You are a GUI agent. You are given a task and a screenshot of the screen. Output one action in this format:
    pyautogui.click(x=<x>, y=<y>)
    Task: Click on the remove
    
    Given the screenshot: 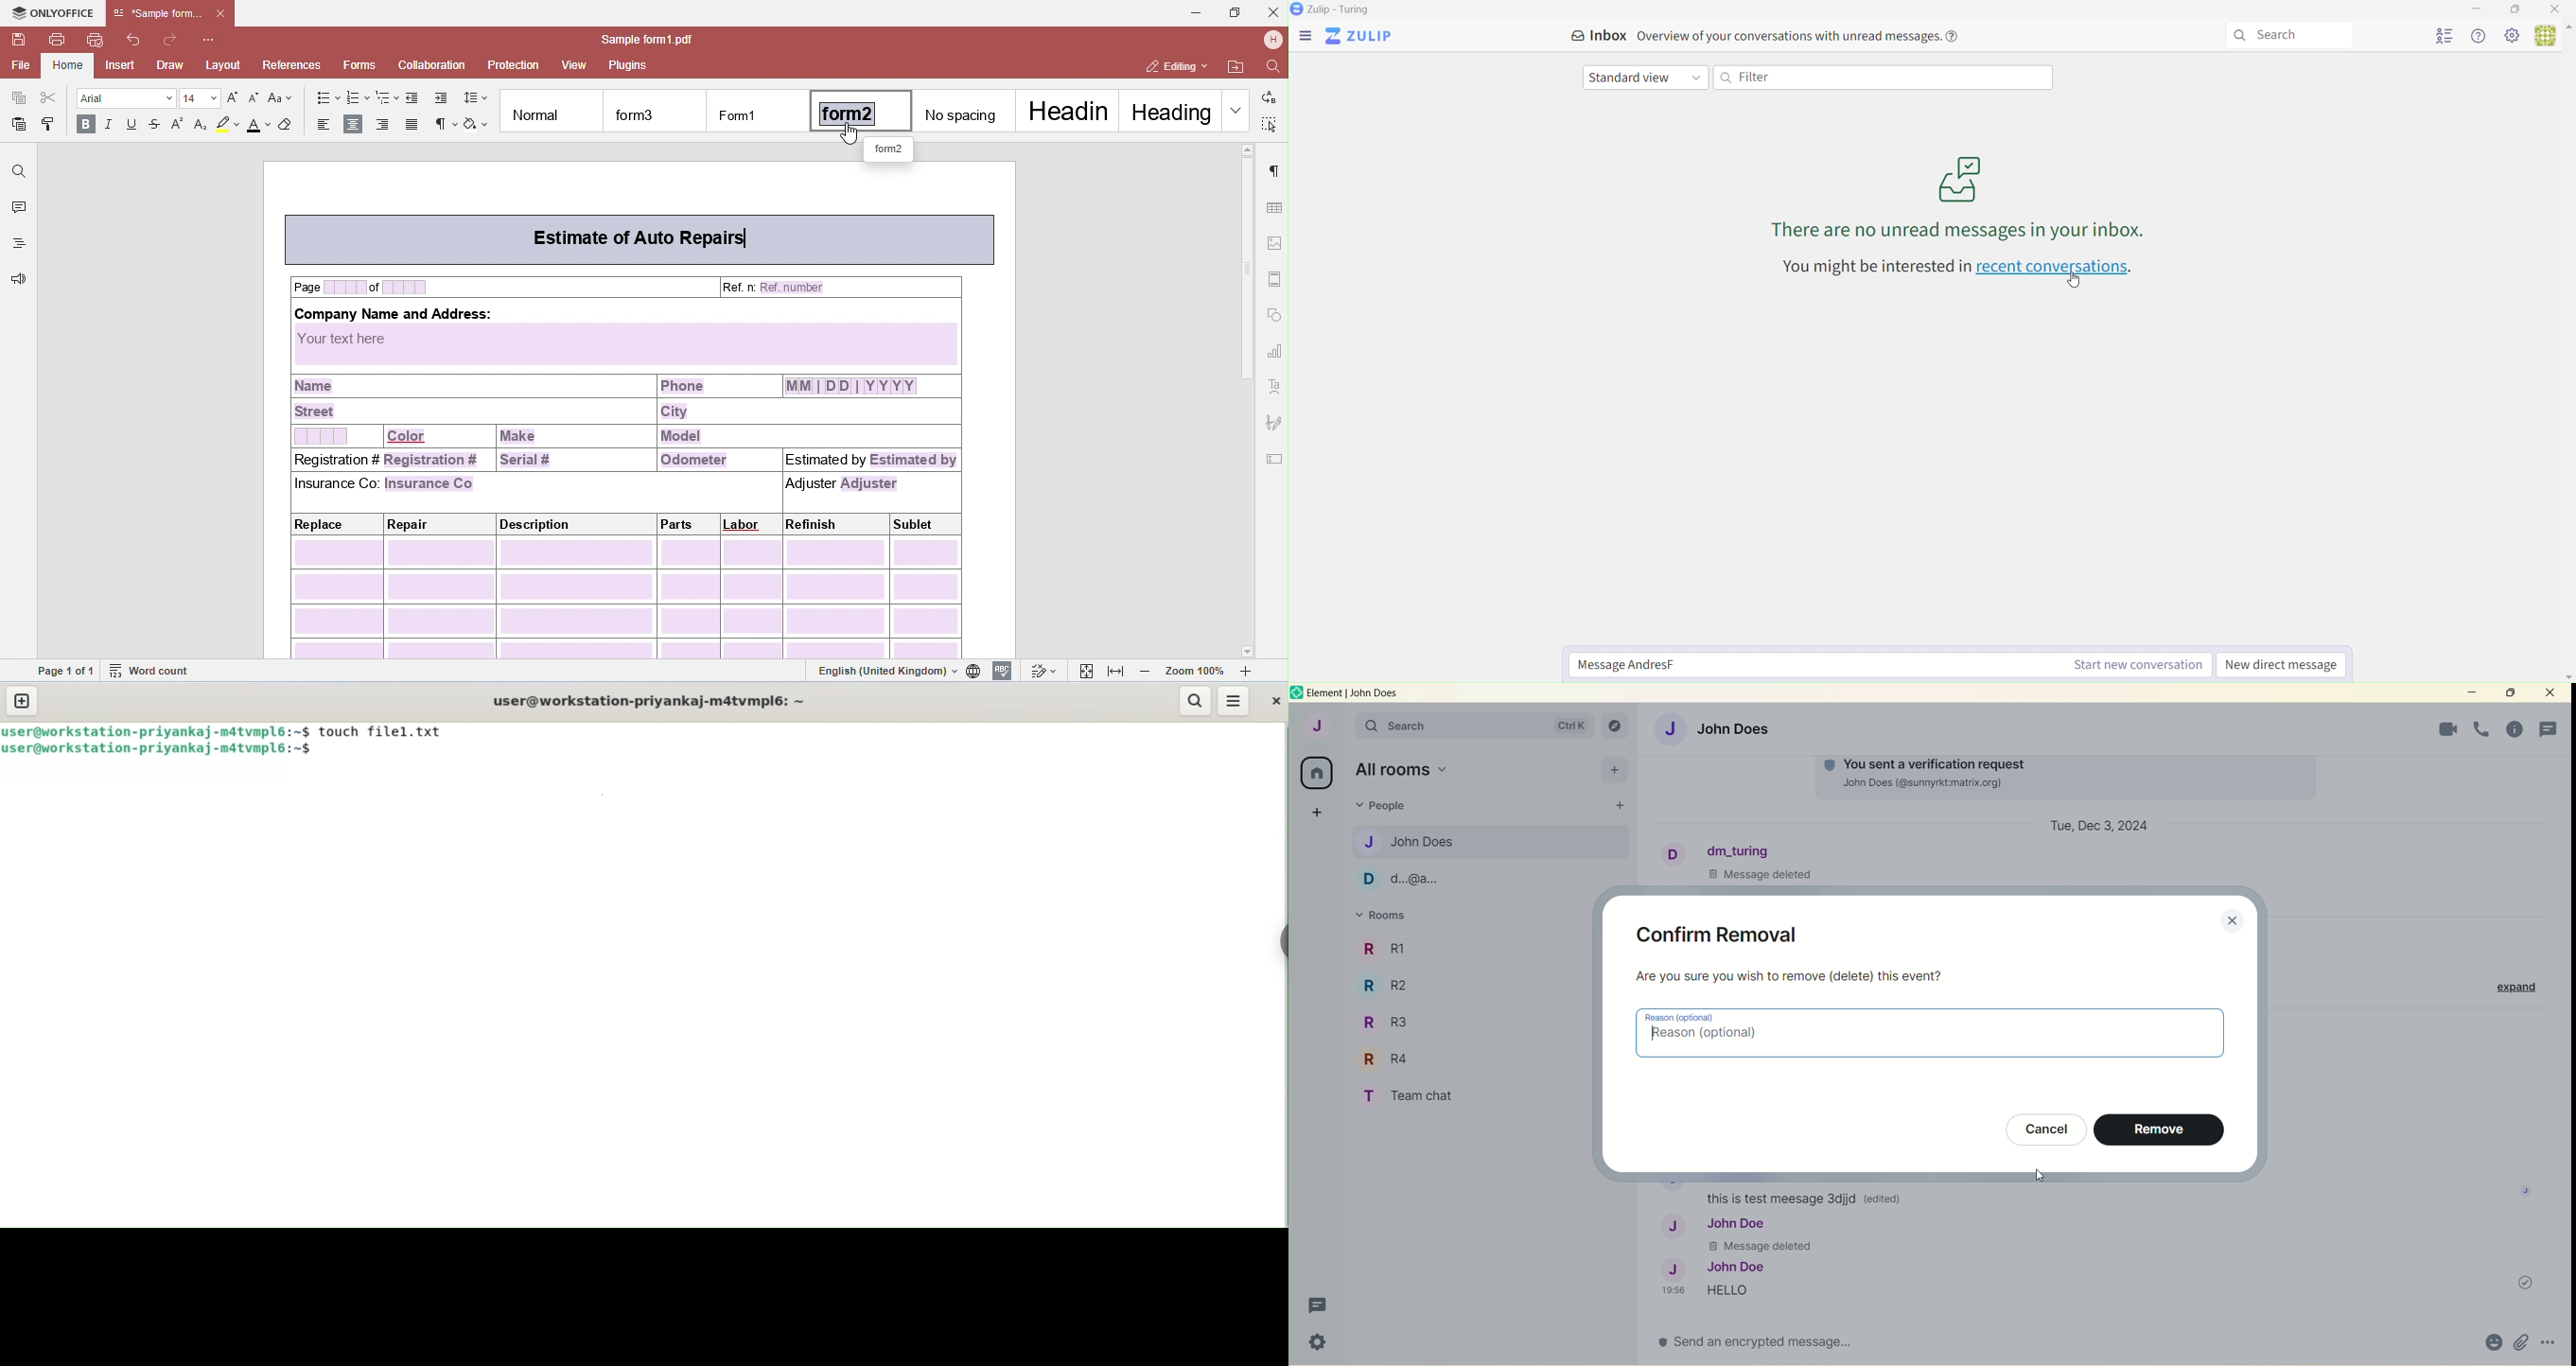 What is the action you would take?
    pyautogui.click(x=2158, y=1129)
    